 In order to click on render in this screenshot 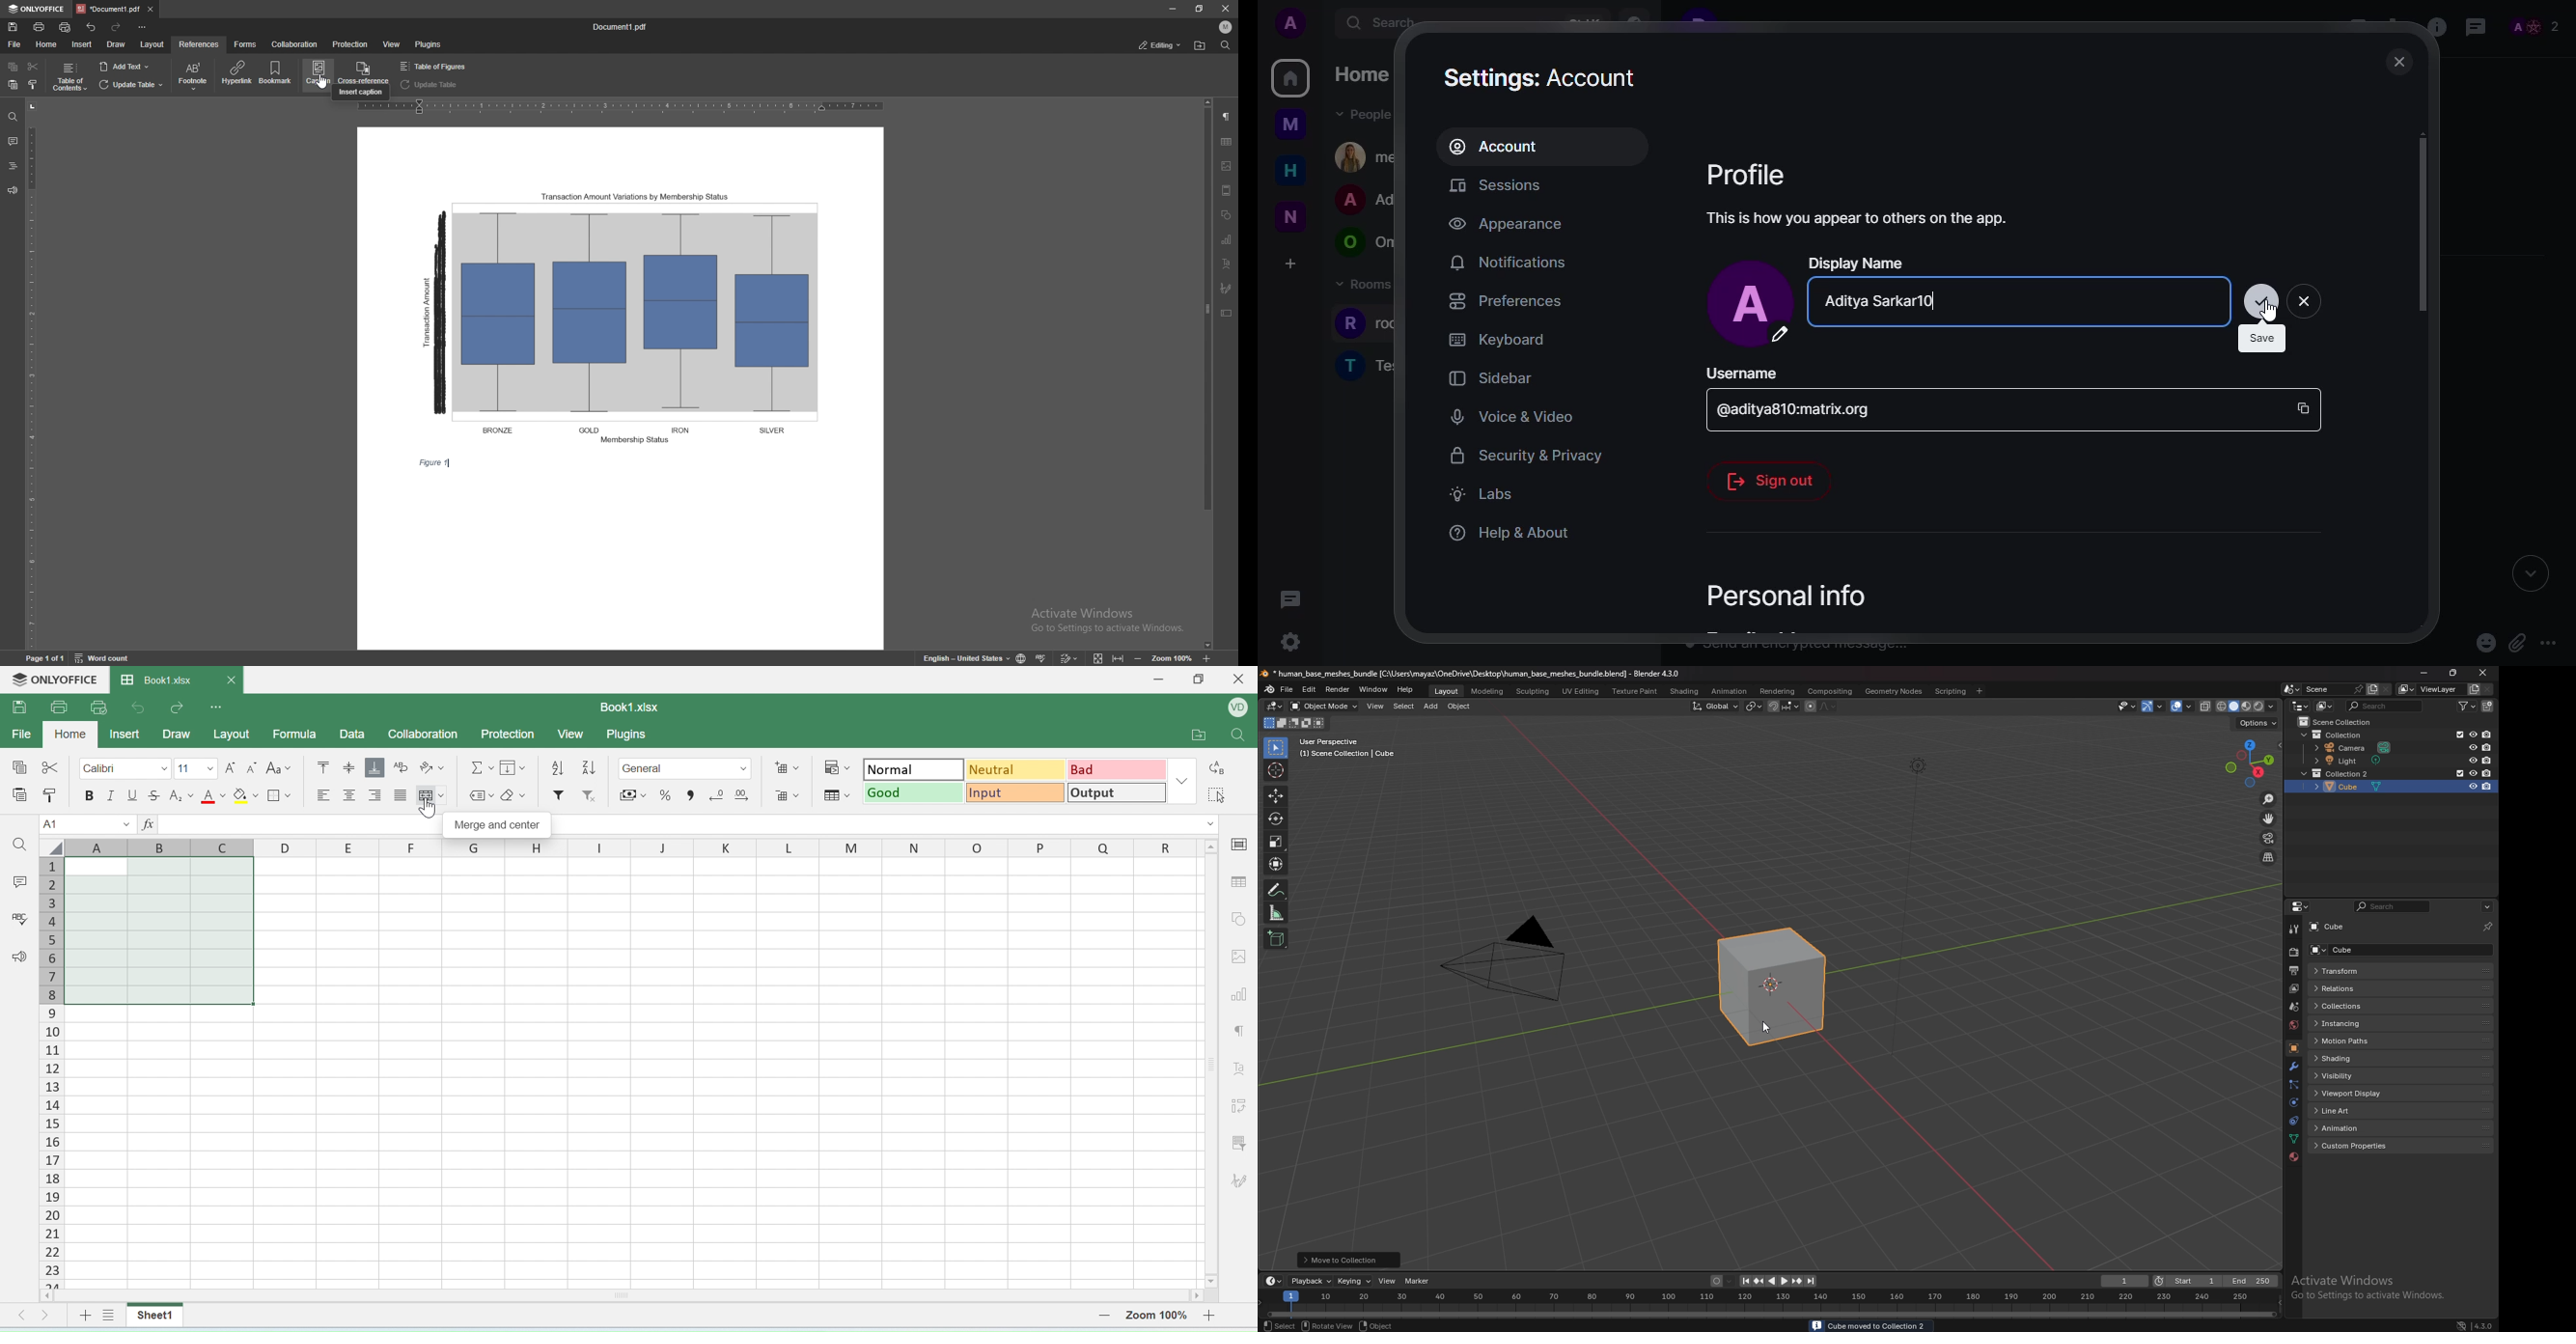, I will do `click(2293, 952)`.